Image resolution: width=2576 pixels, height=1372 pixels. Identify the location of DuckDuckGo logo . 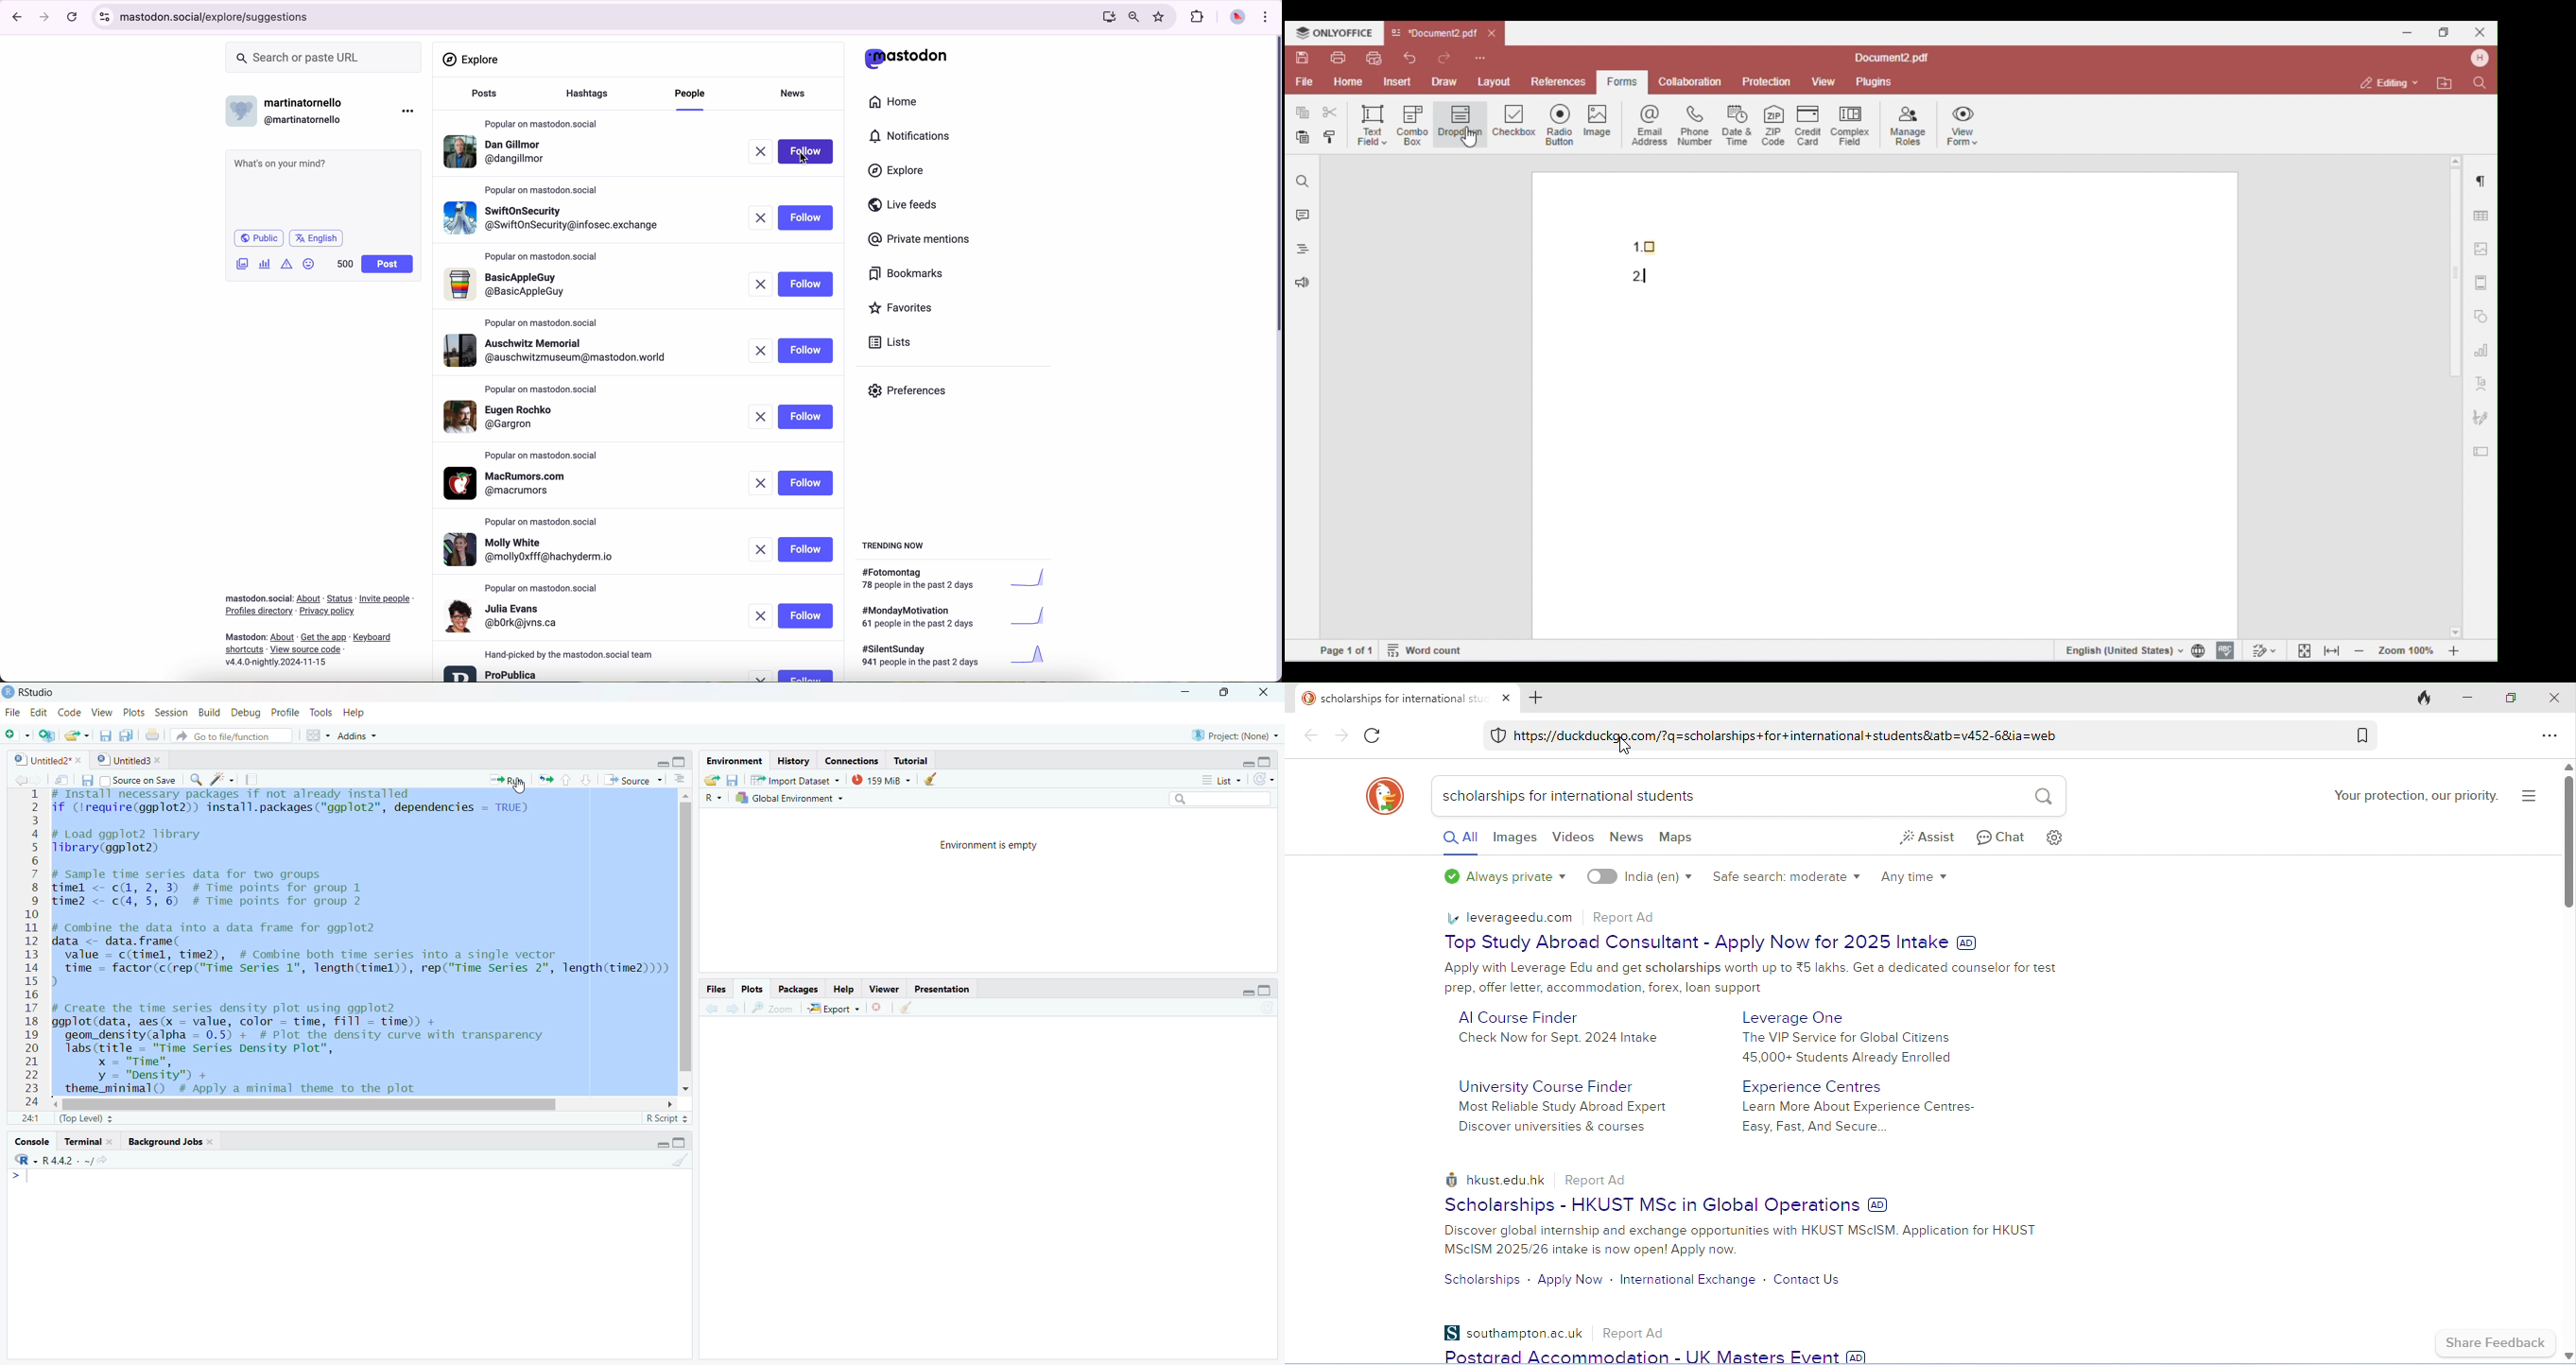
(1387, 794).